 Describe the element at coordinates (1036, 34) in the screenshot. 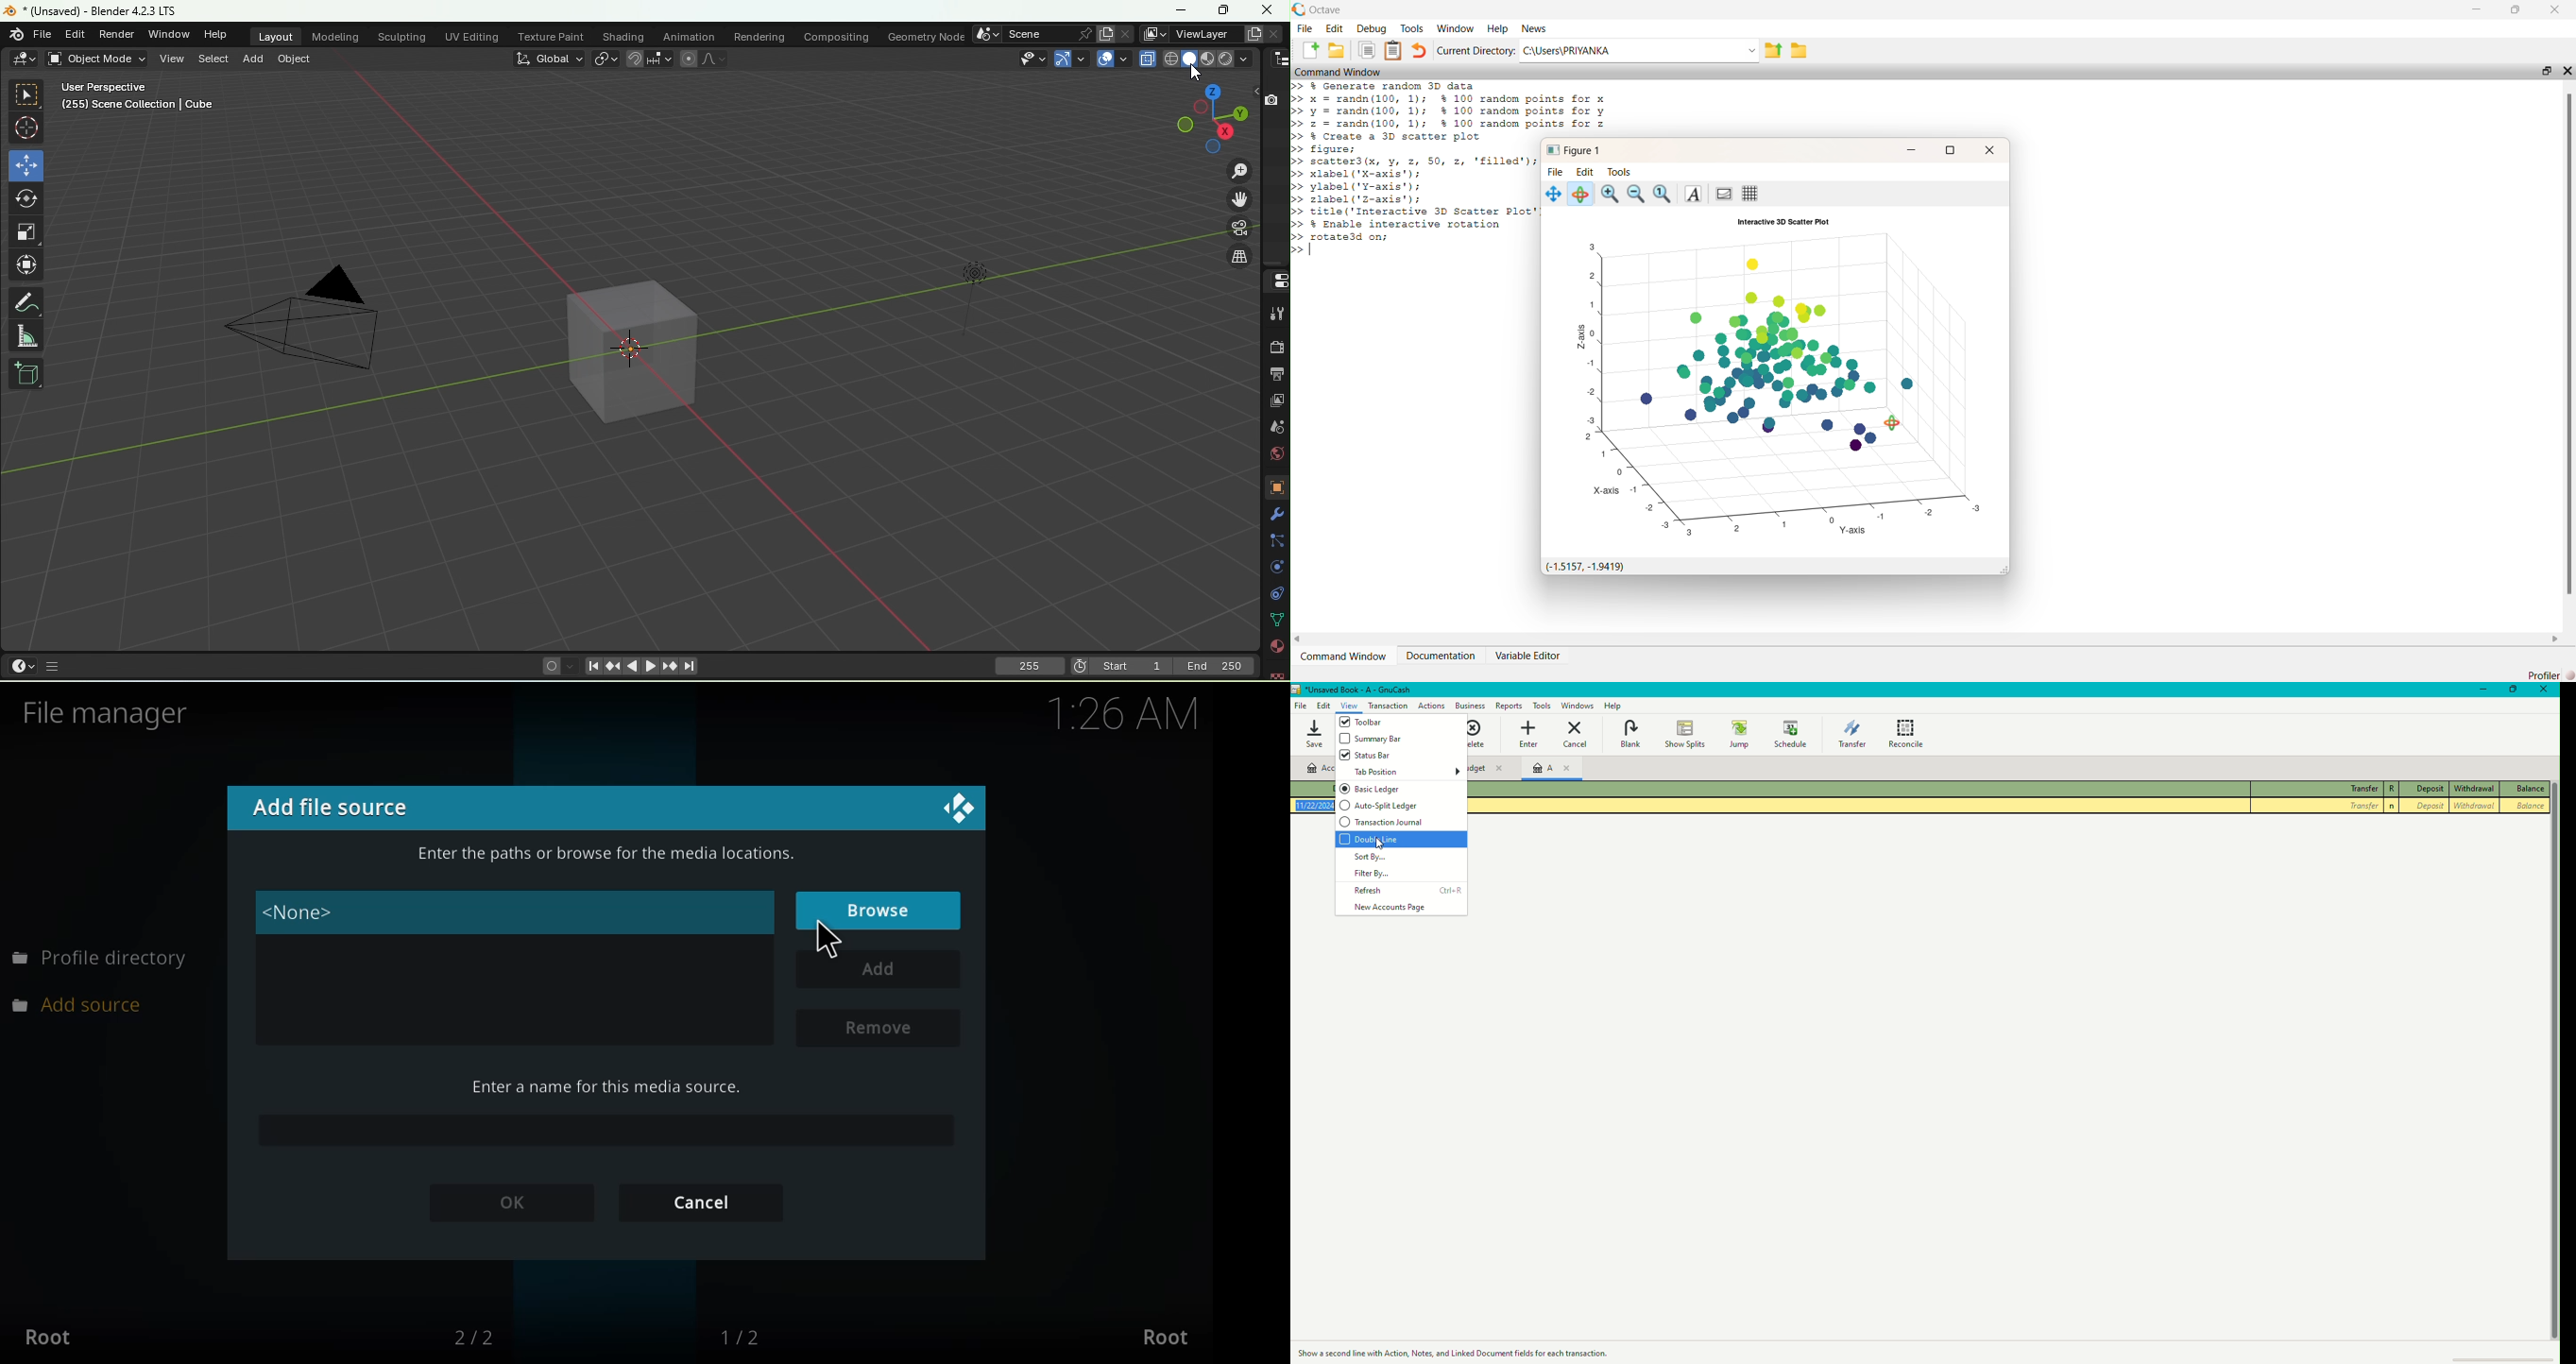

I see `Name` at that location.